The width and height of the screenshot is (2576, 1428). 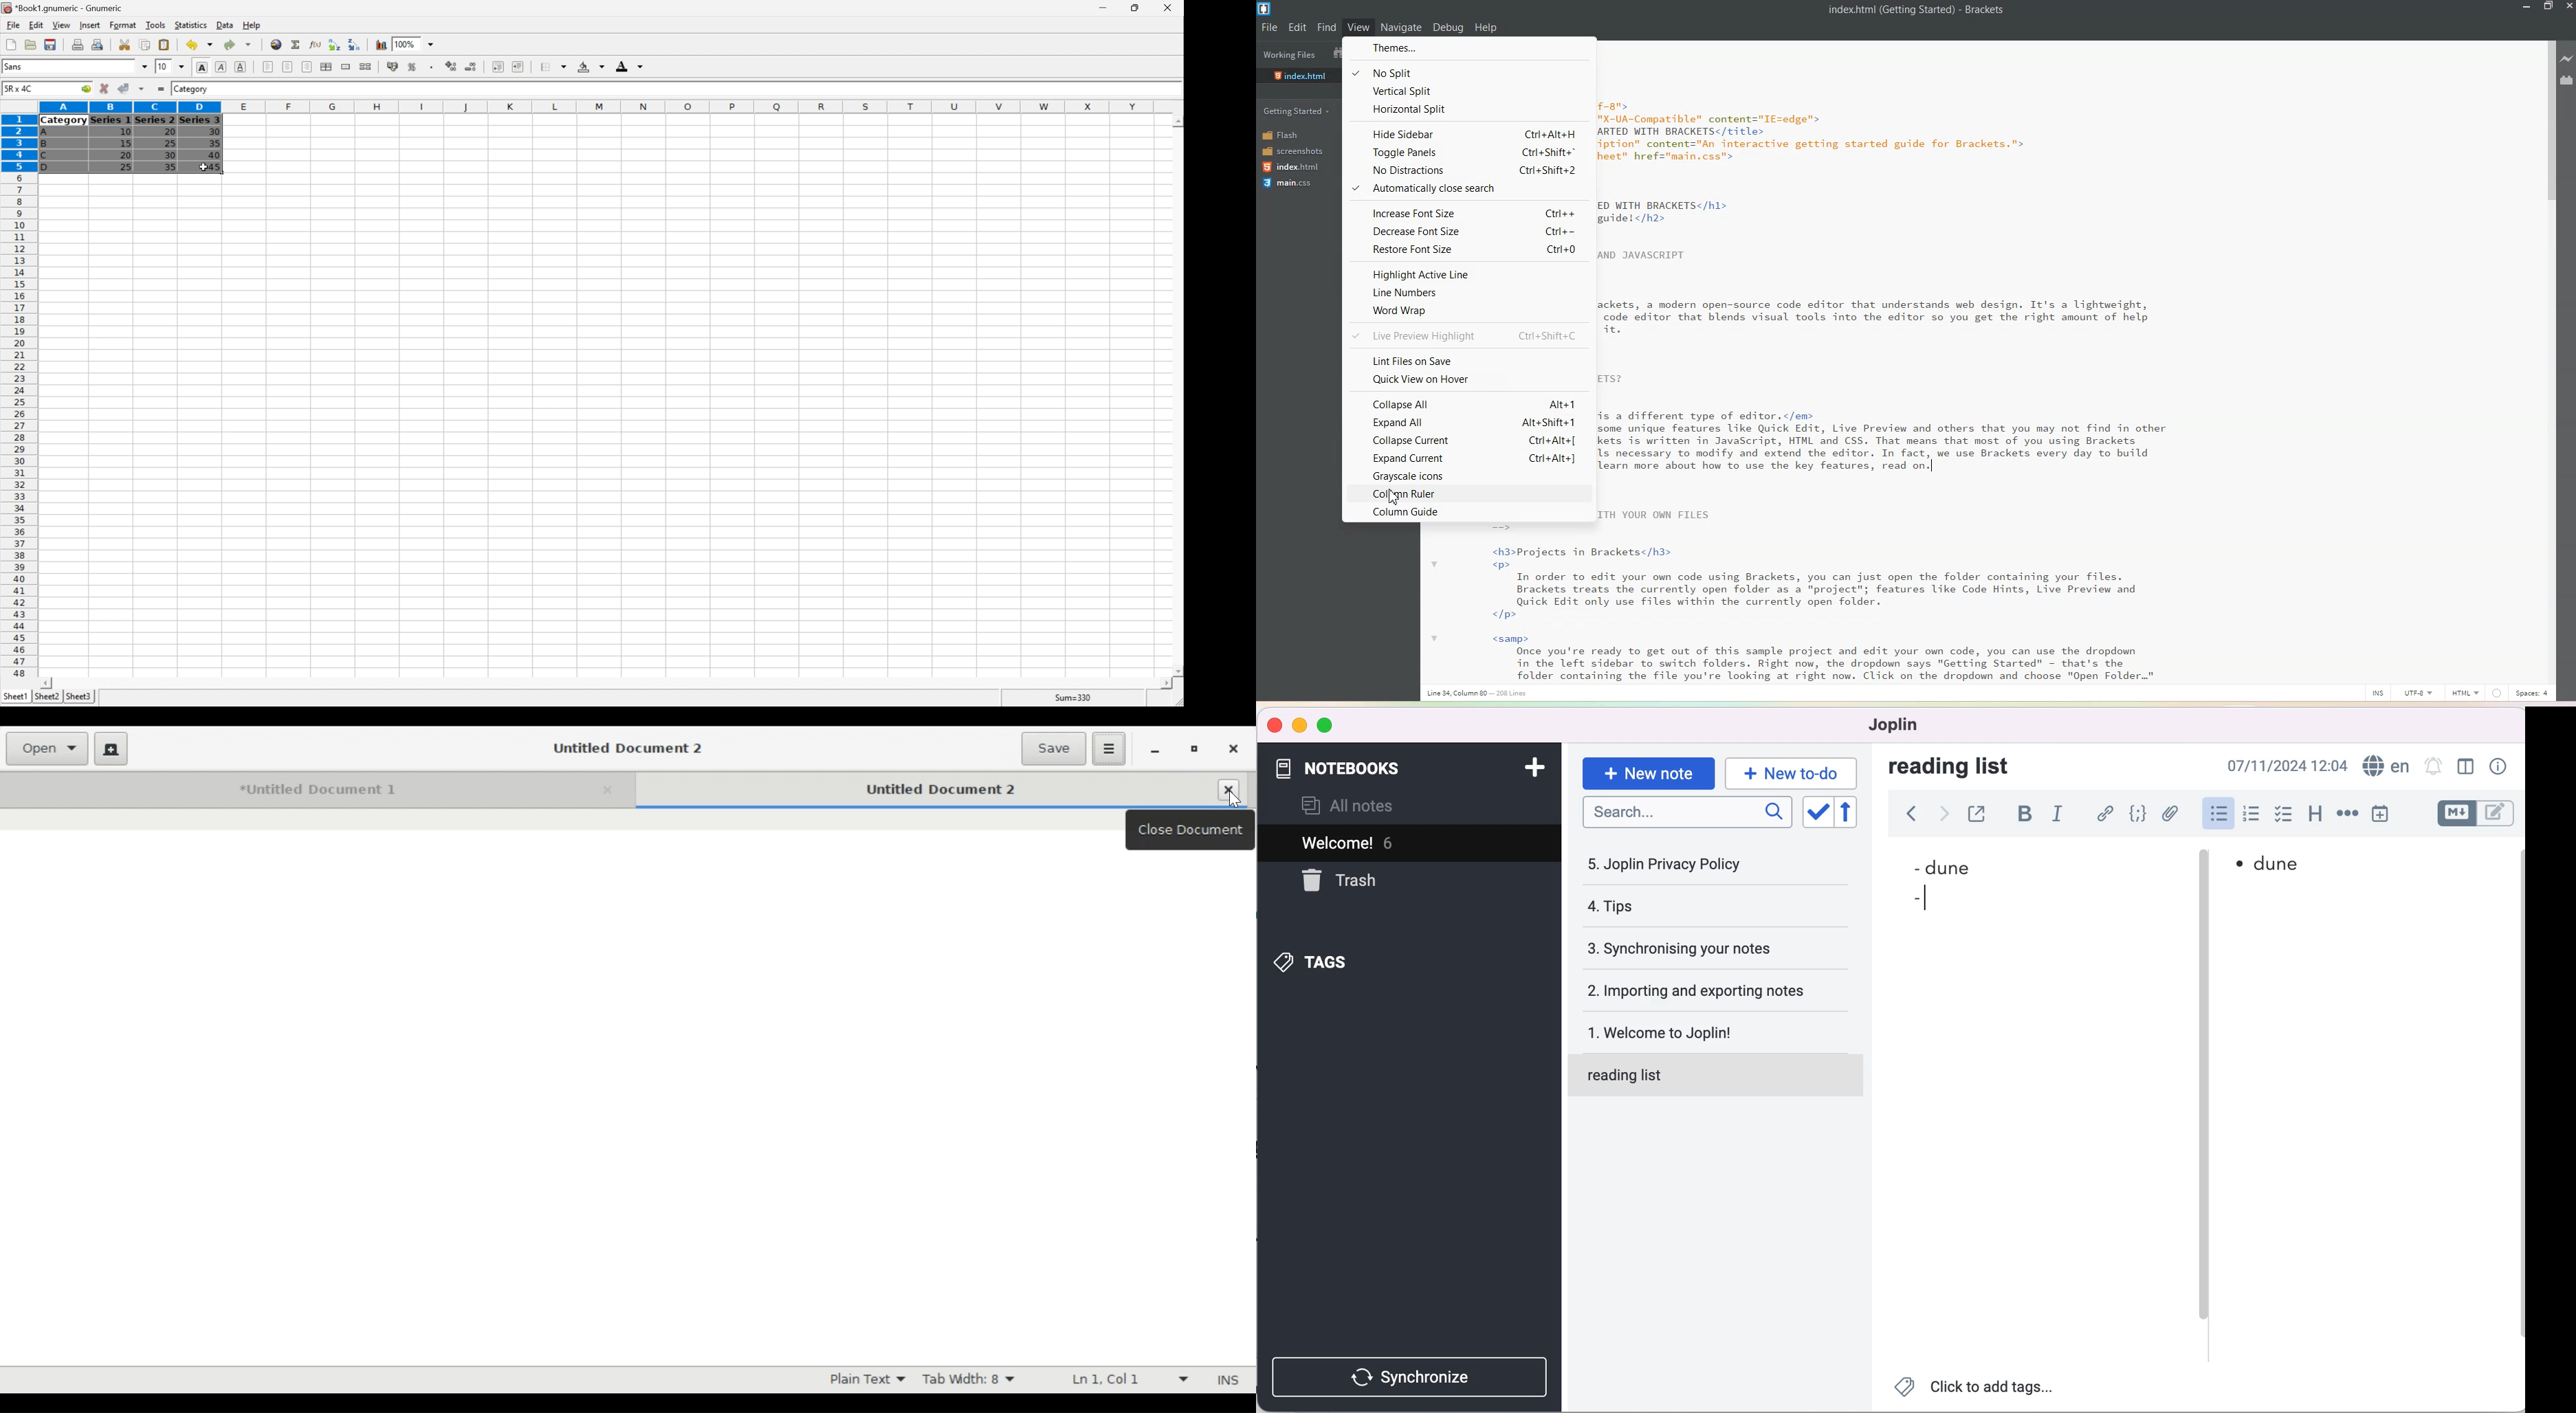 What do you see at coordinates (1466, 249) in the screenshot?
I see `Restore Font Size` at bounding box center [1466, 249].